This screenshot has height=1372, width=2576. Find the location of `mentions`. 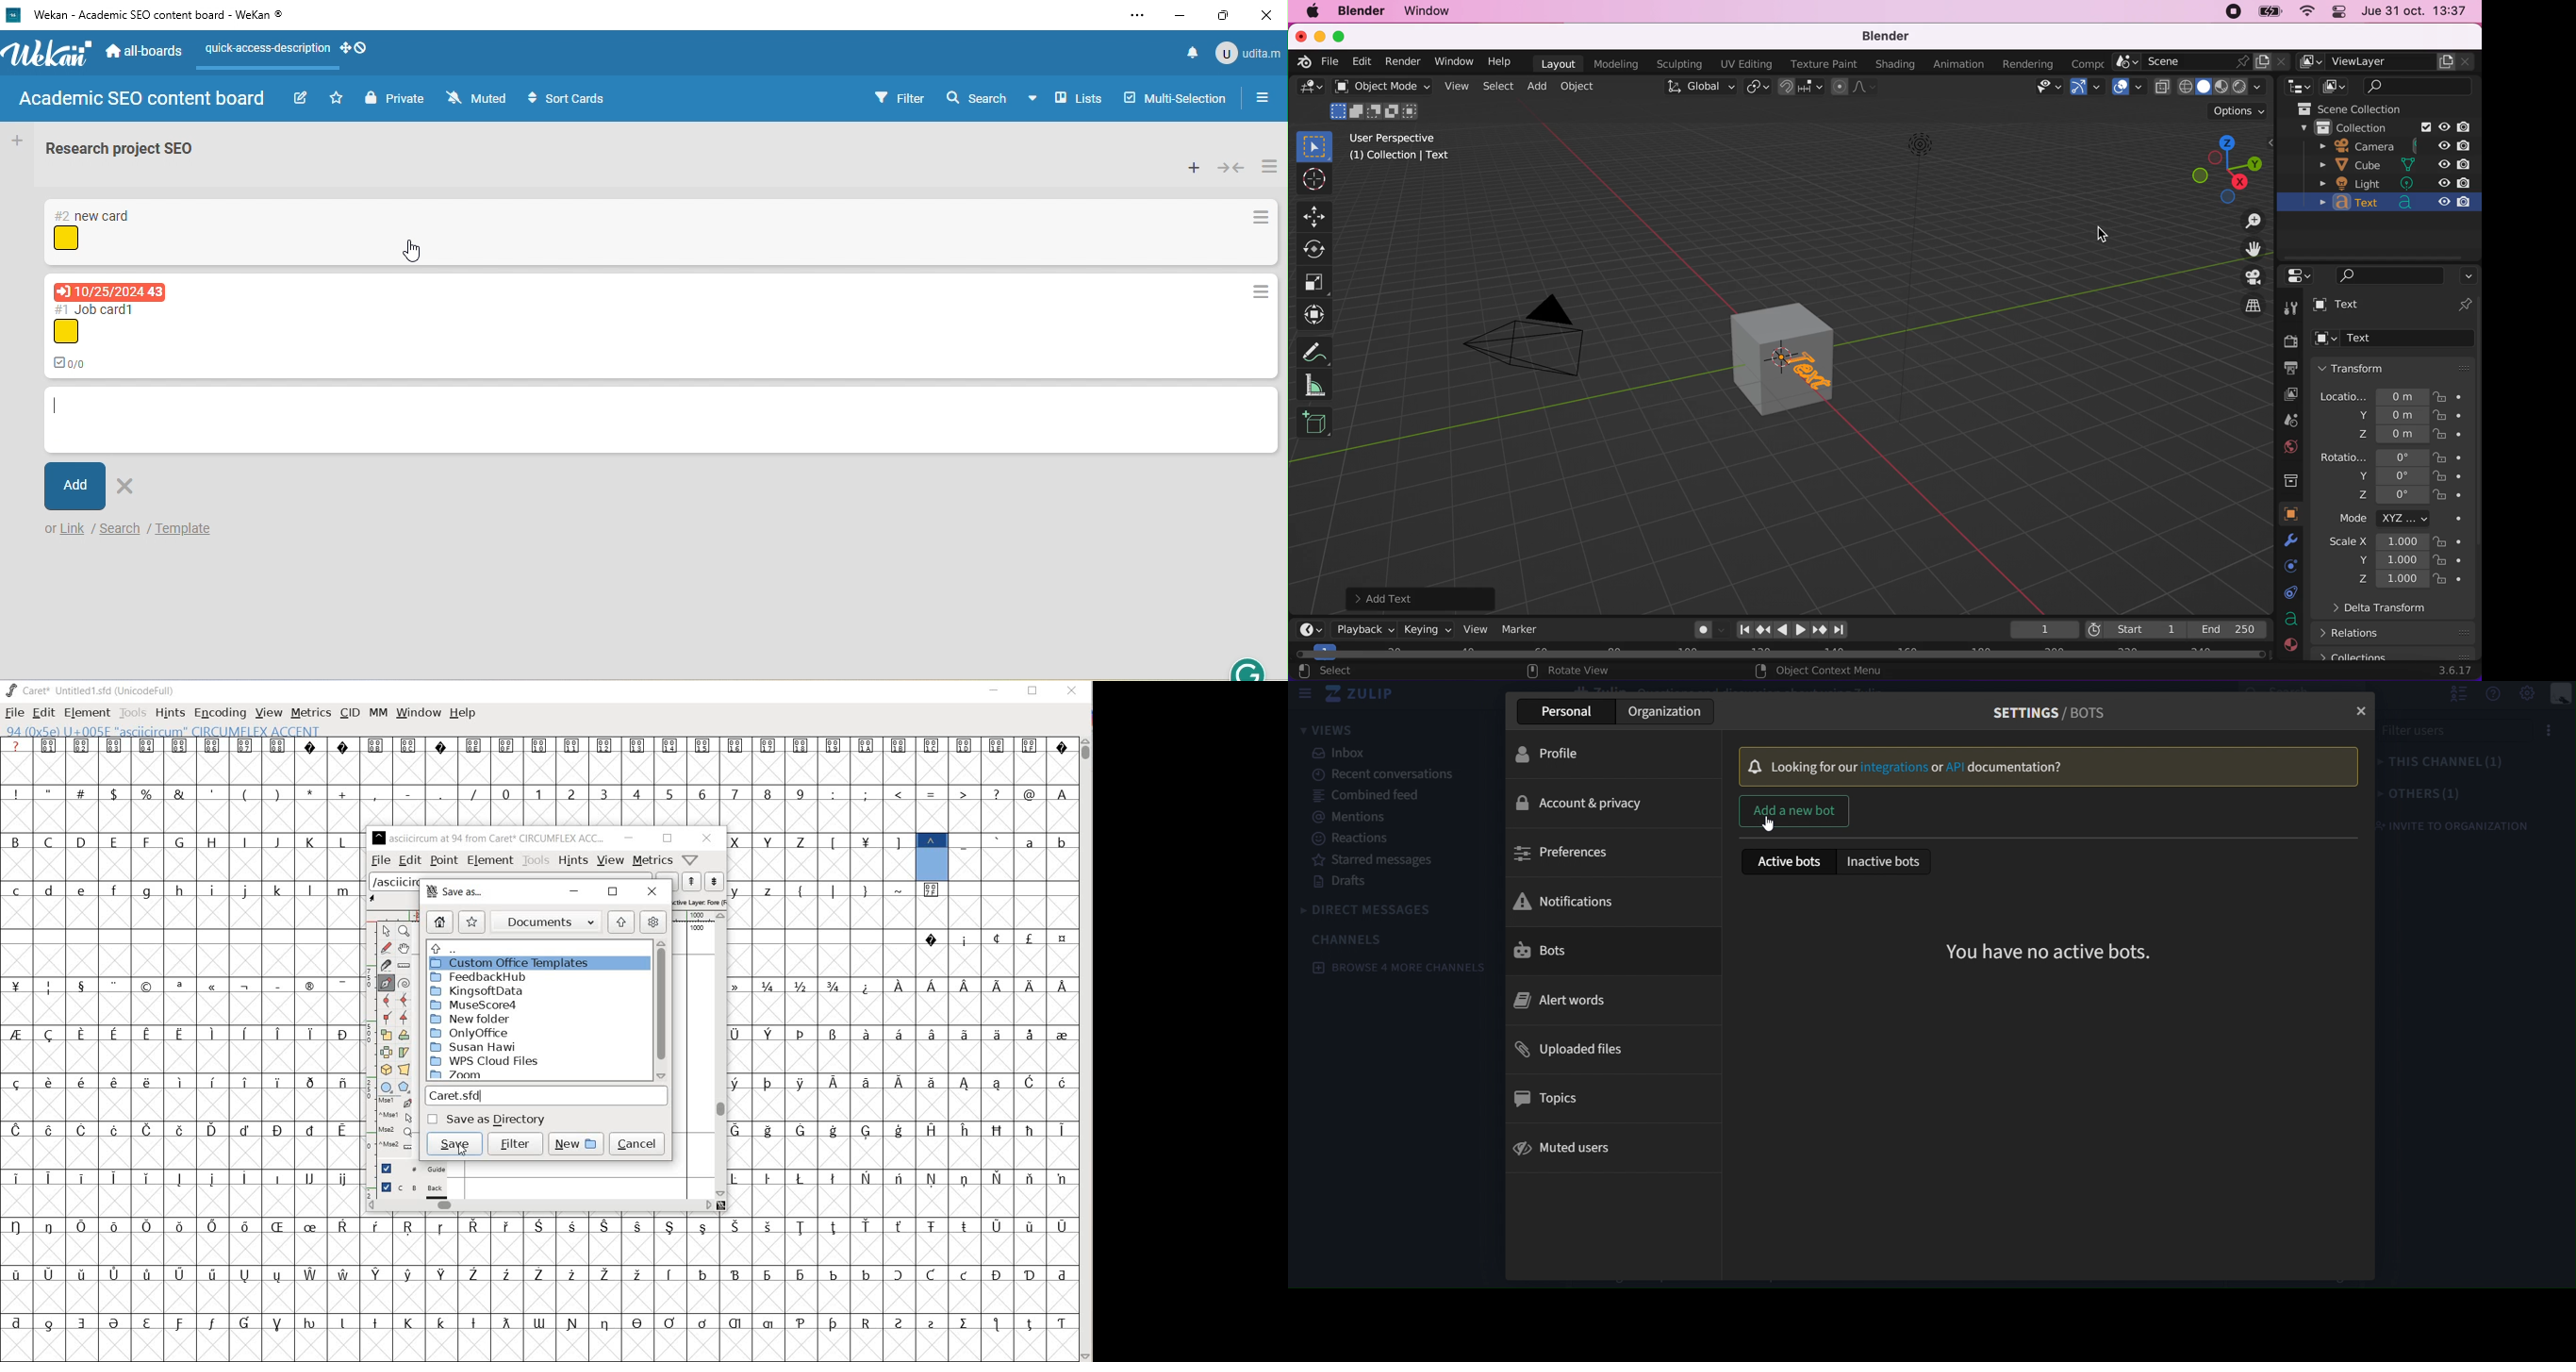

mentions is located at coordinates (1389, 815).